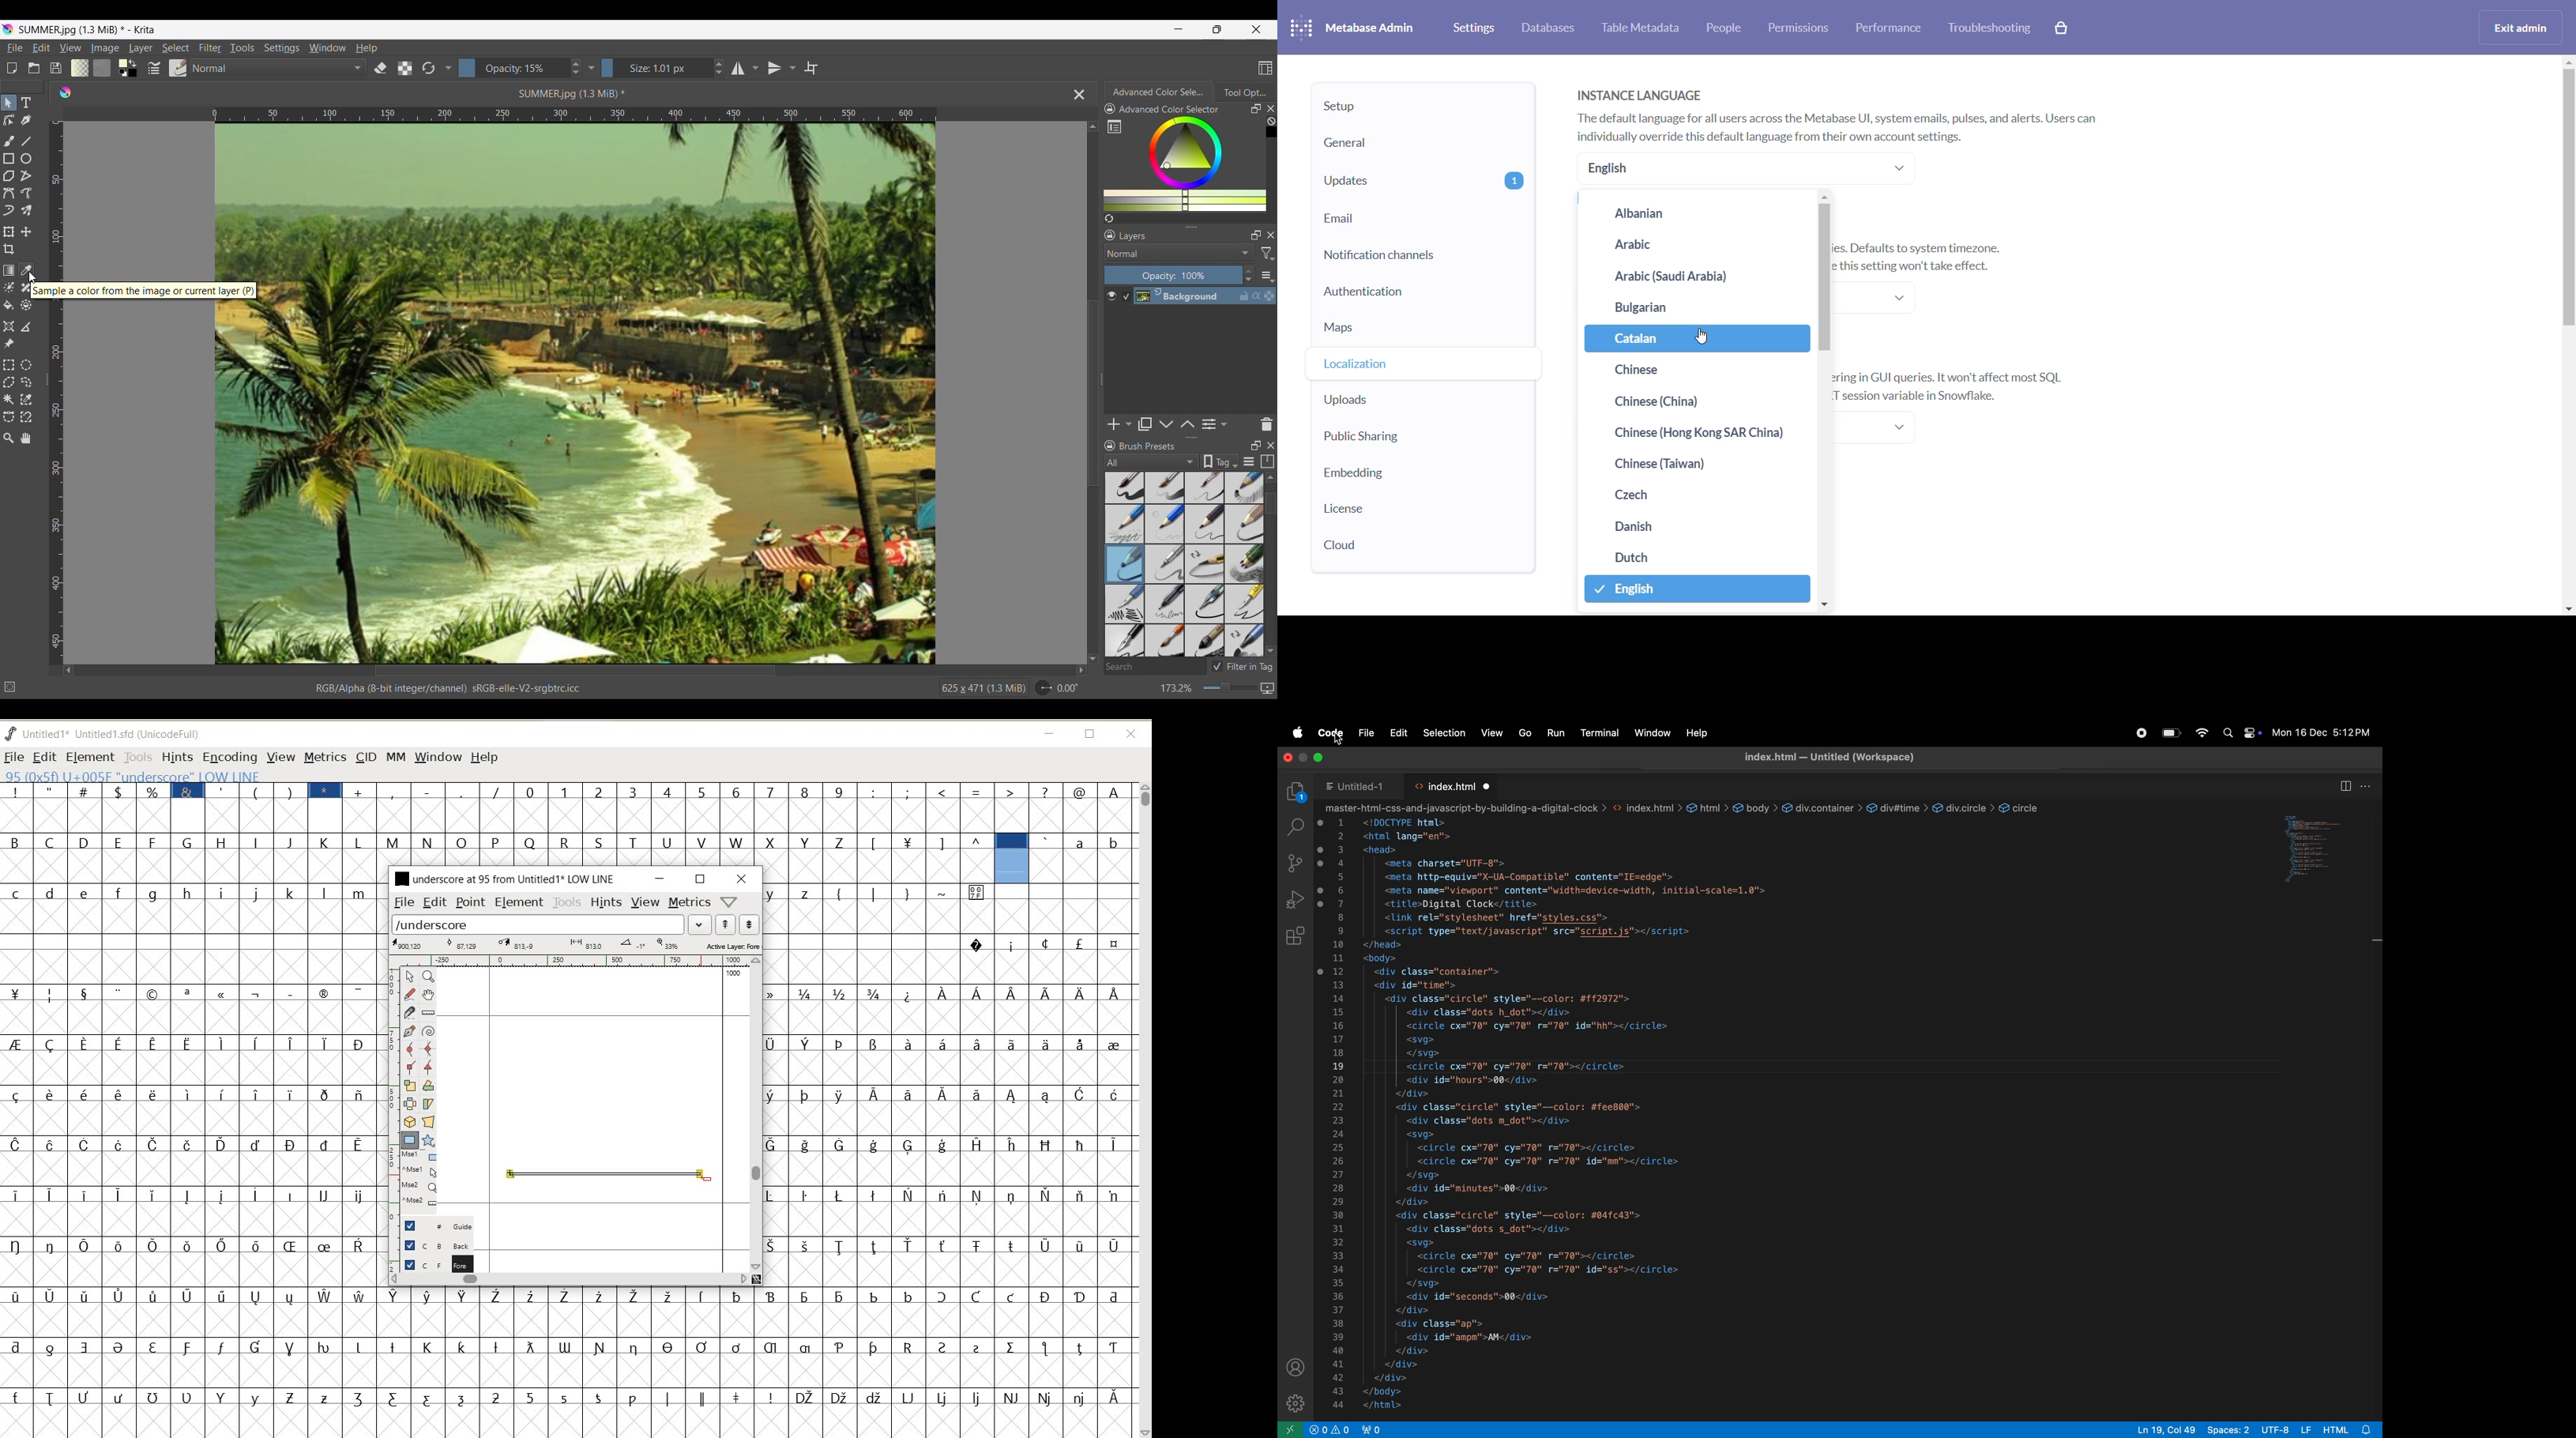  Describe the element at coordinates (409, 1121) in the screenshot. I see `rotate the selection in 3D and project back to plane` at that location.